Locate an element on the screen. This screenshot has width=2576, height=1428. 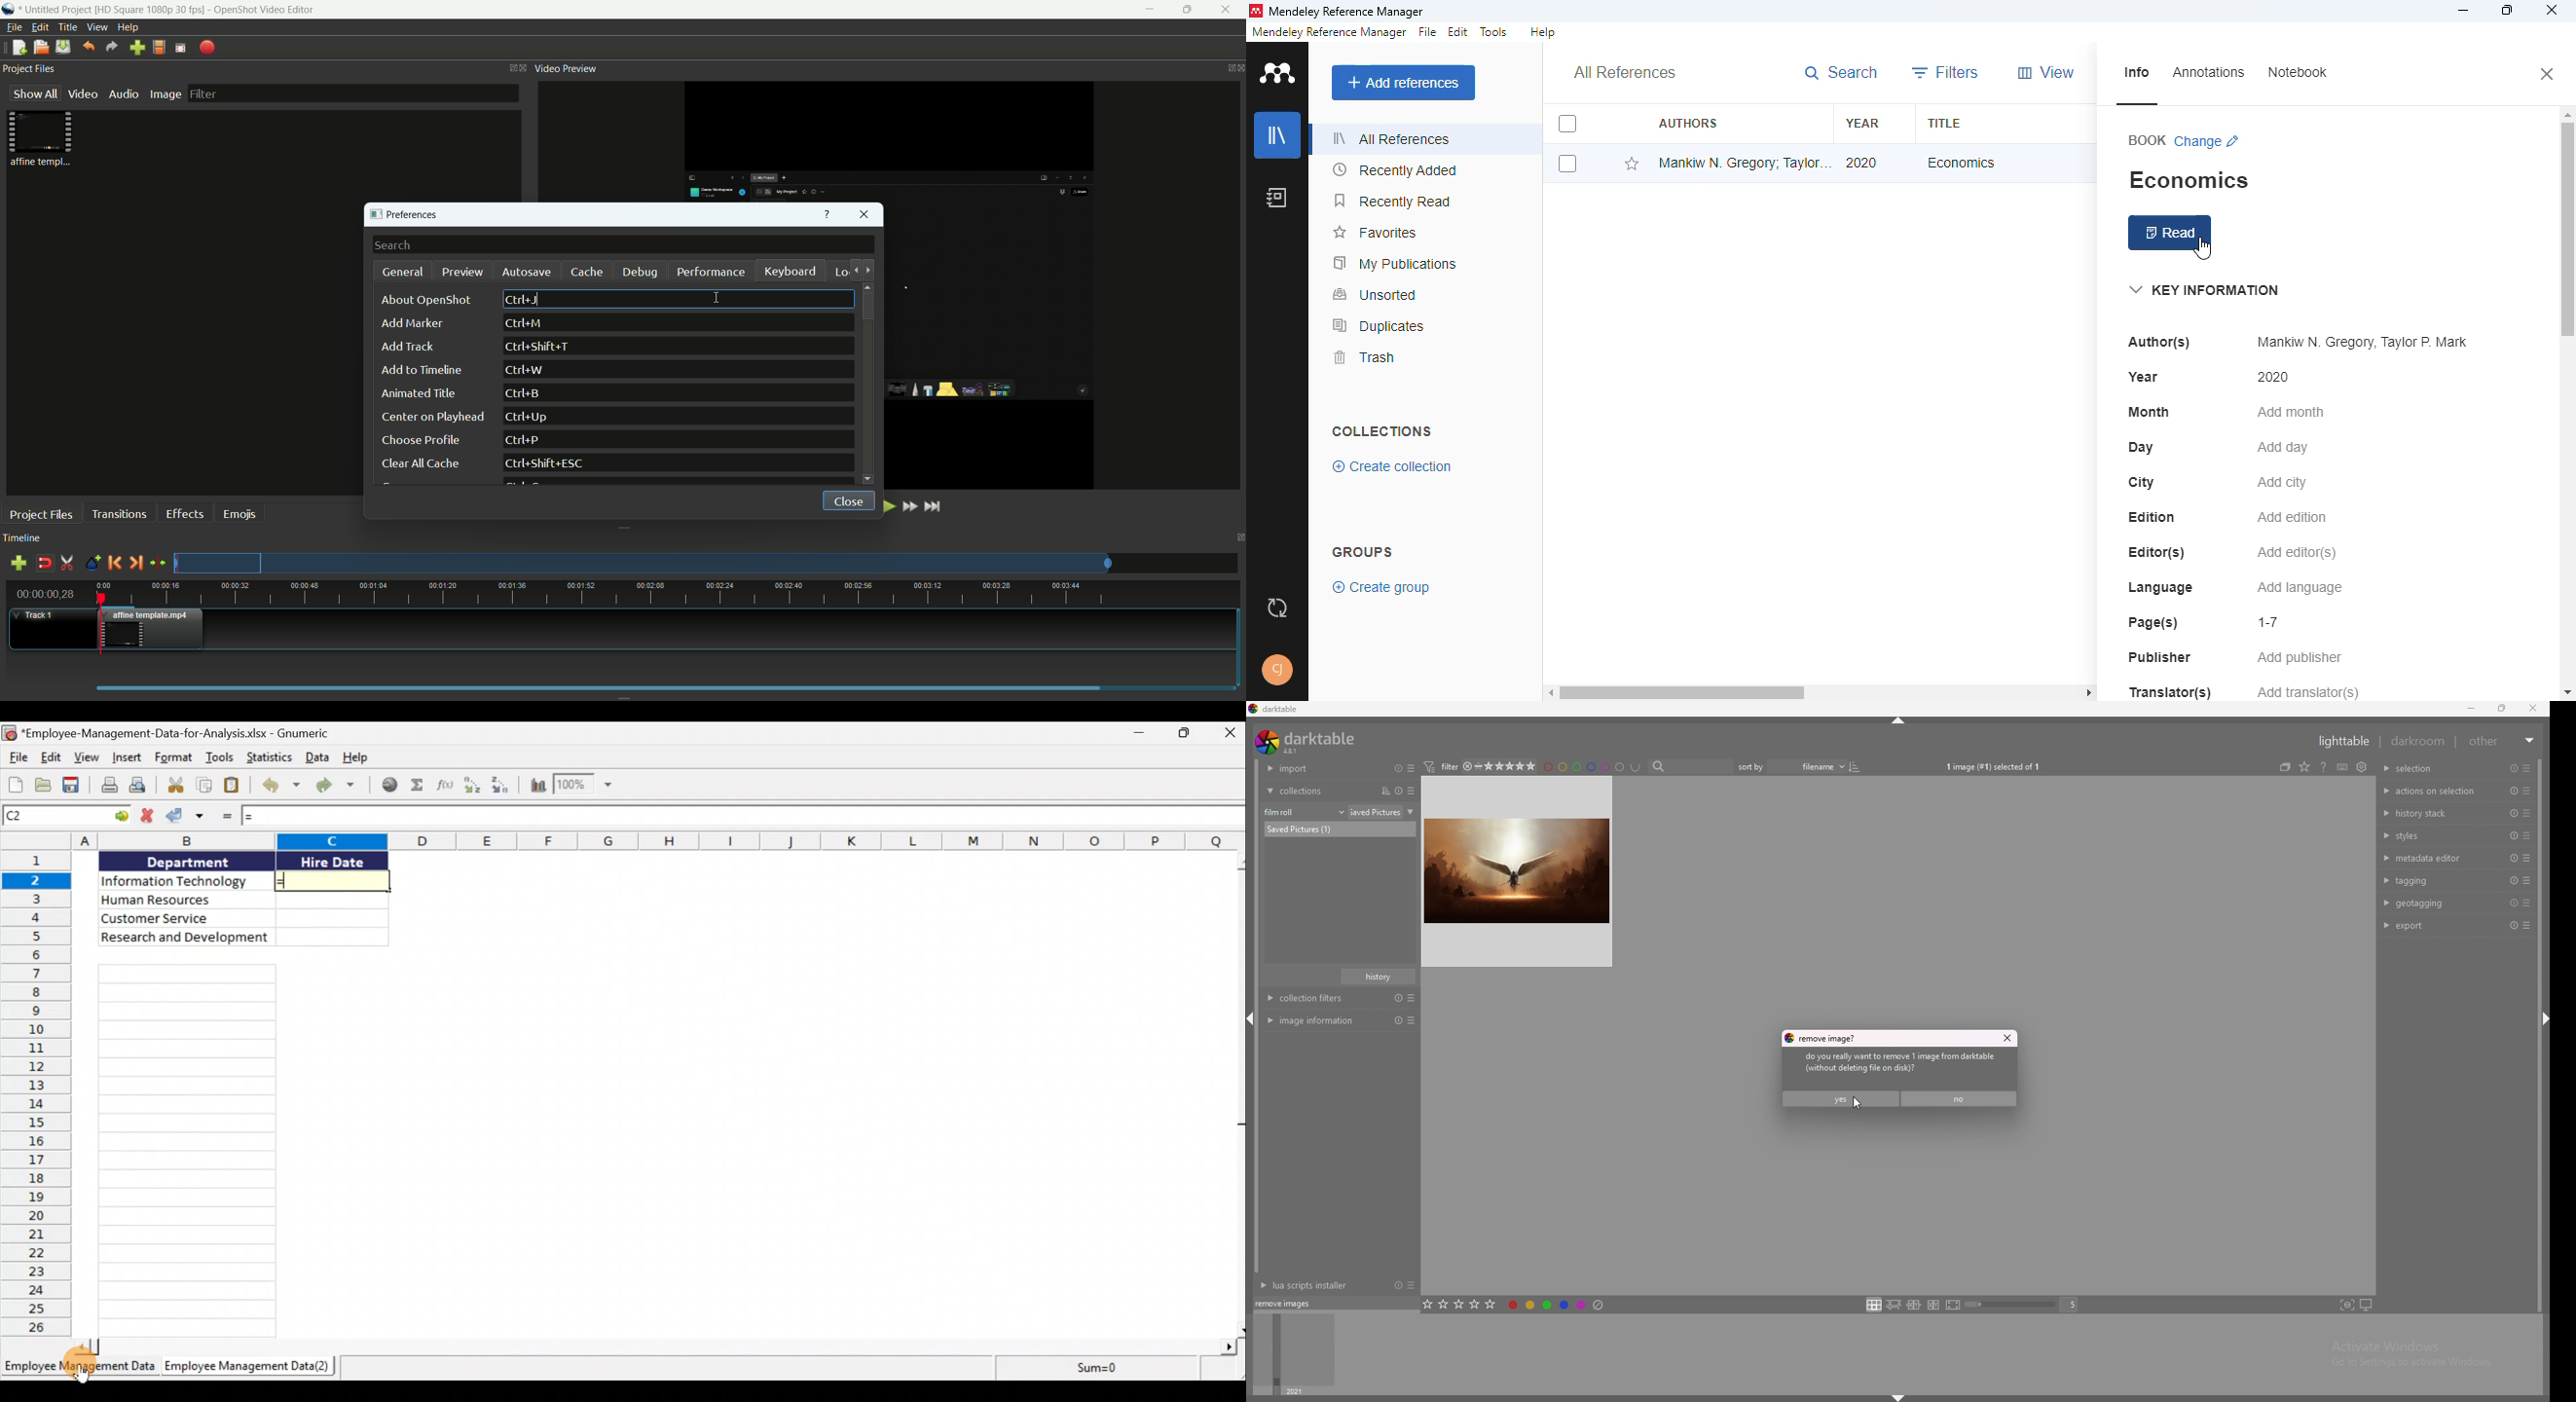
Mankiw N. Gregory; Taylor P. Mark is located at coordinates (1744, 162).